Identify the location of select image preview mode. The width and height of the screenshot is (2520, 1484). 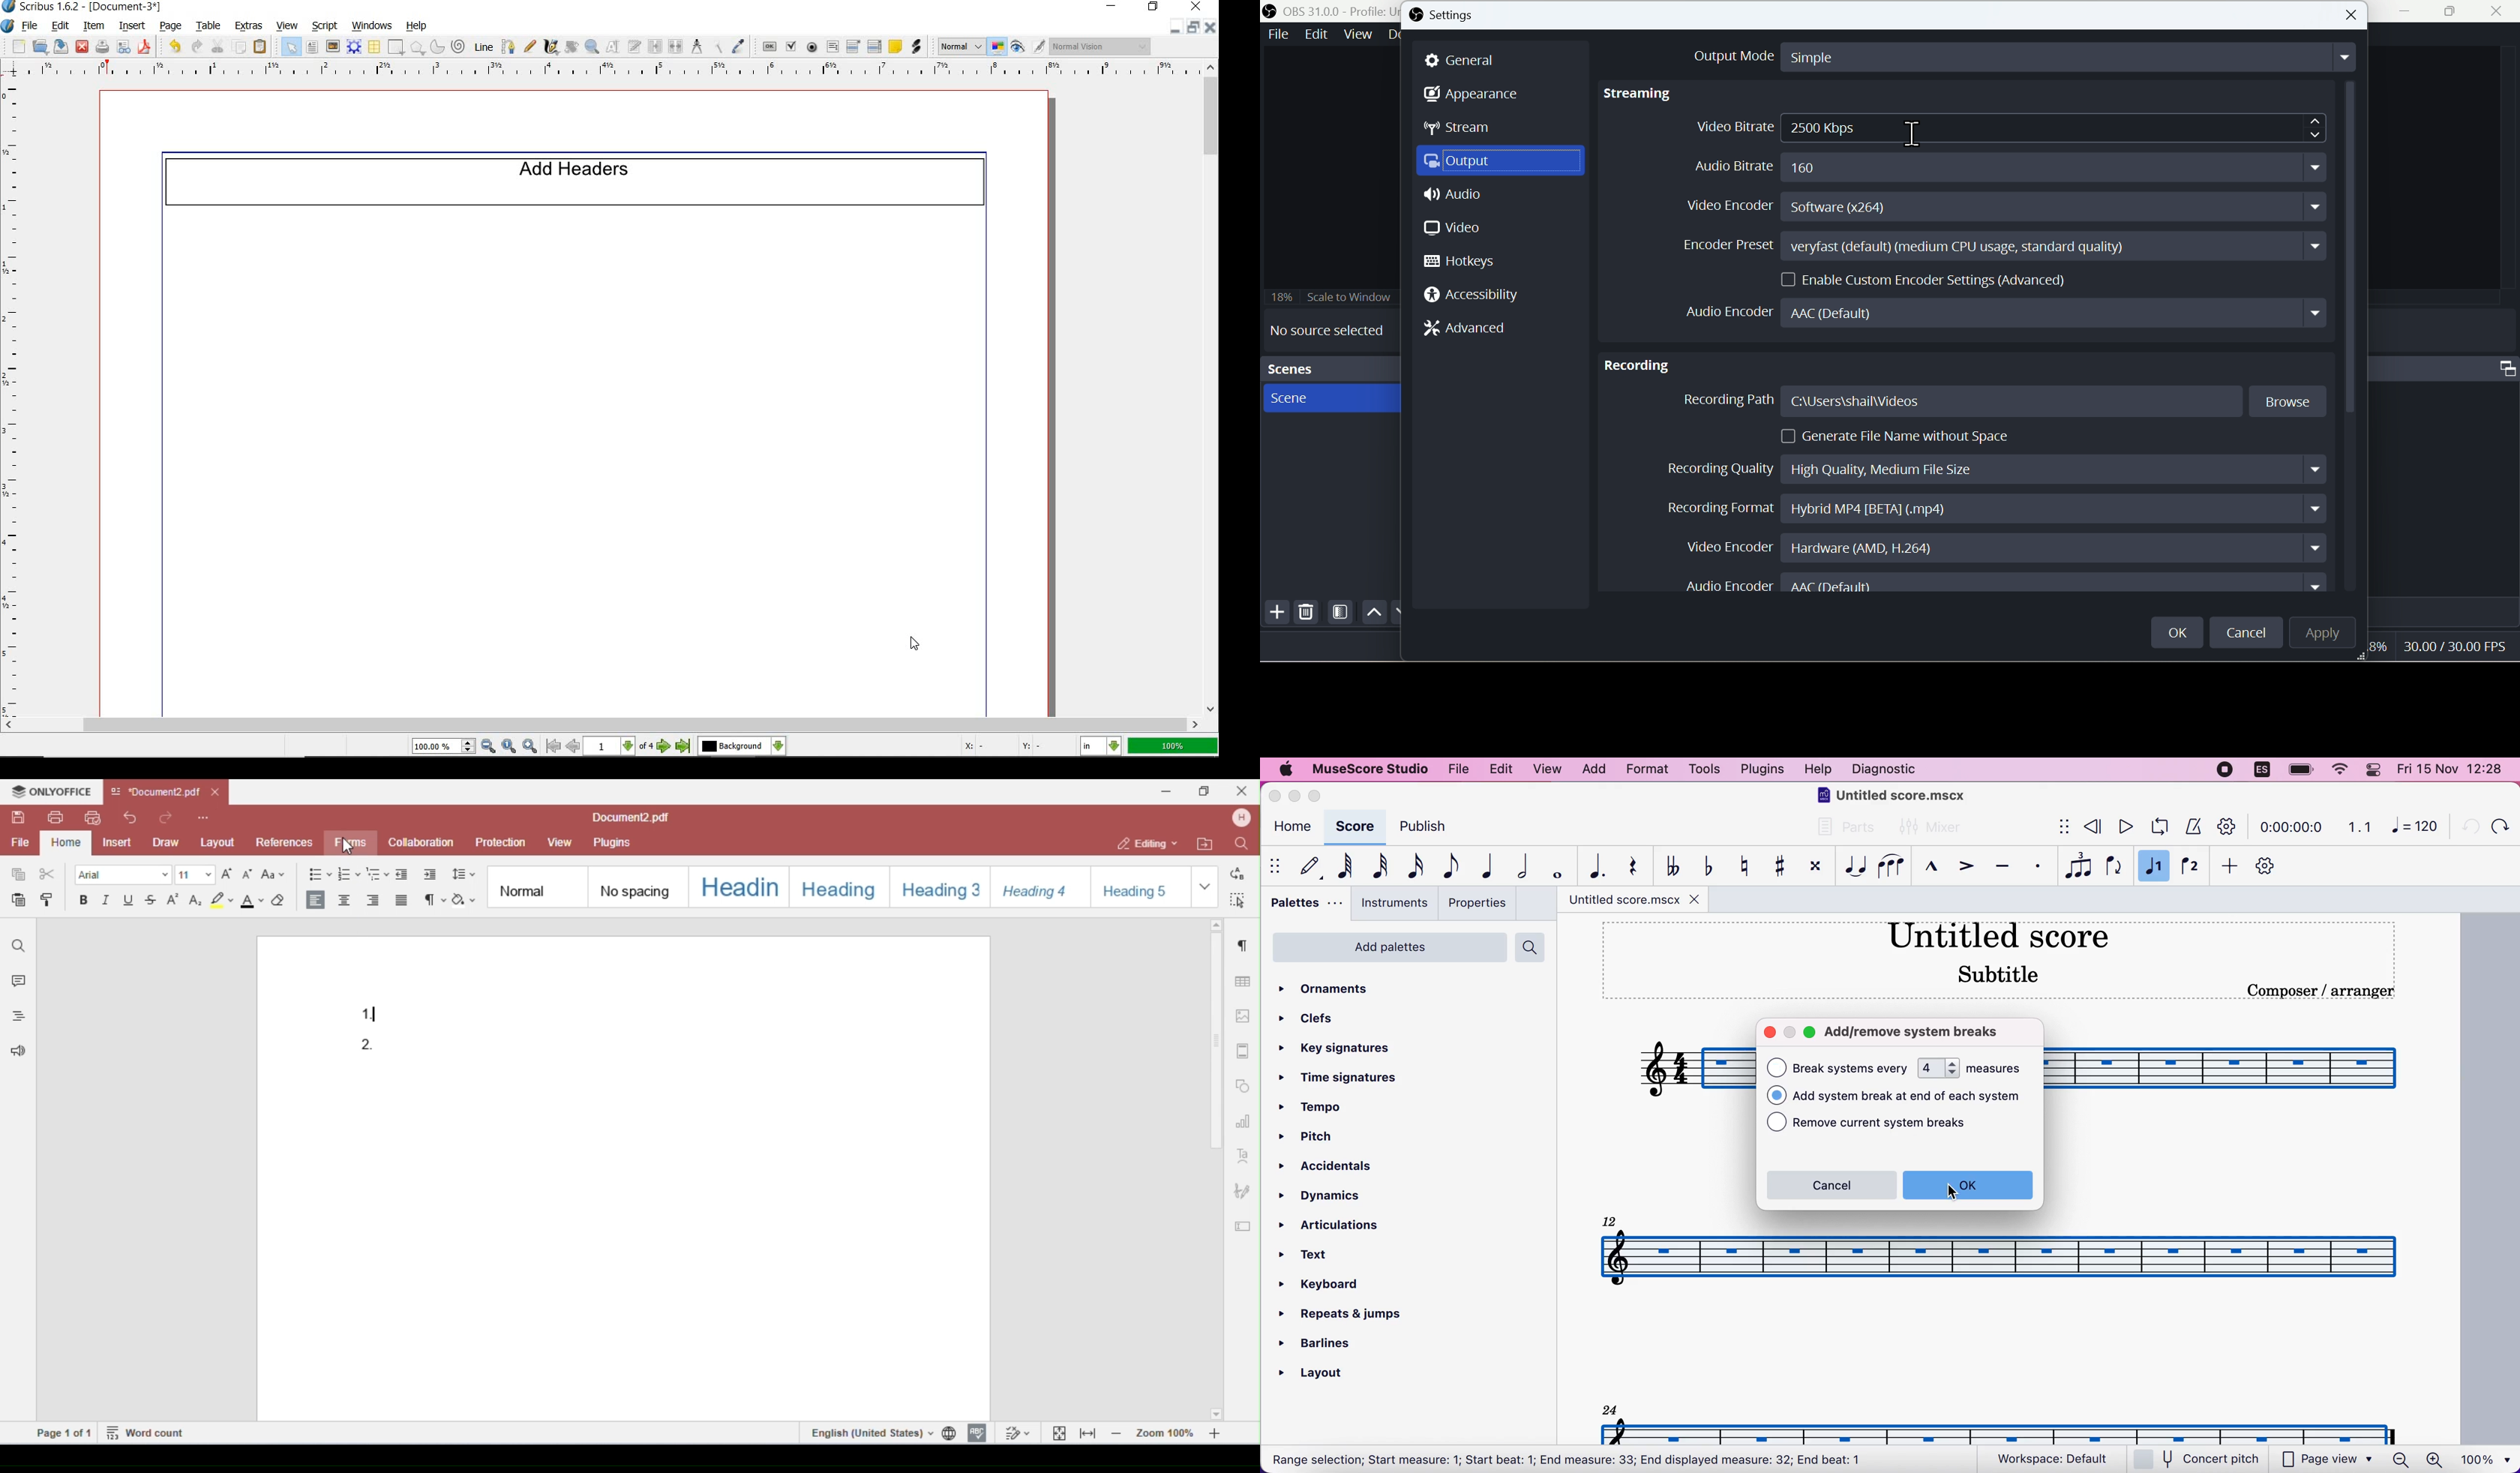
(961, 46).